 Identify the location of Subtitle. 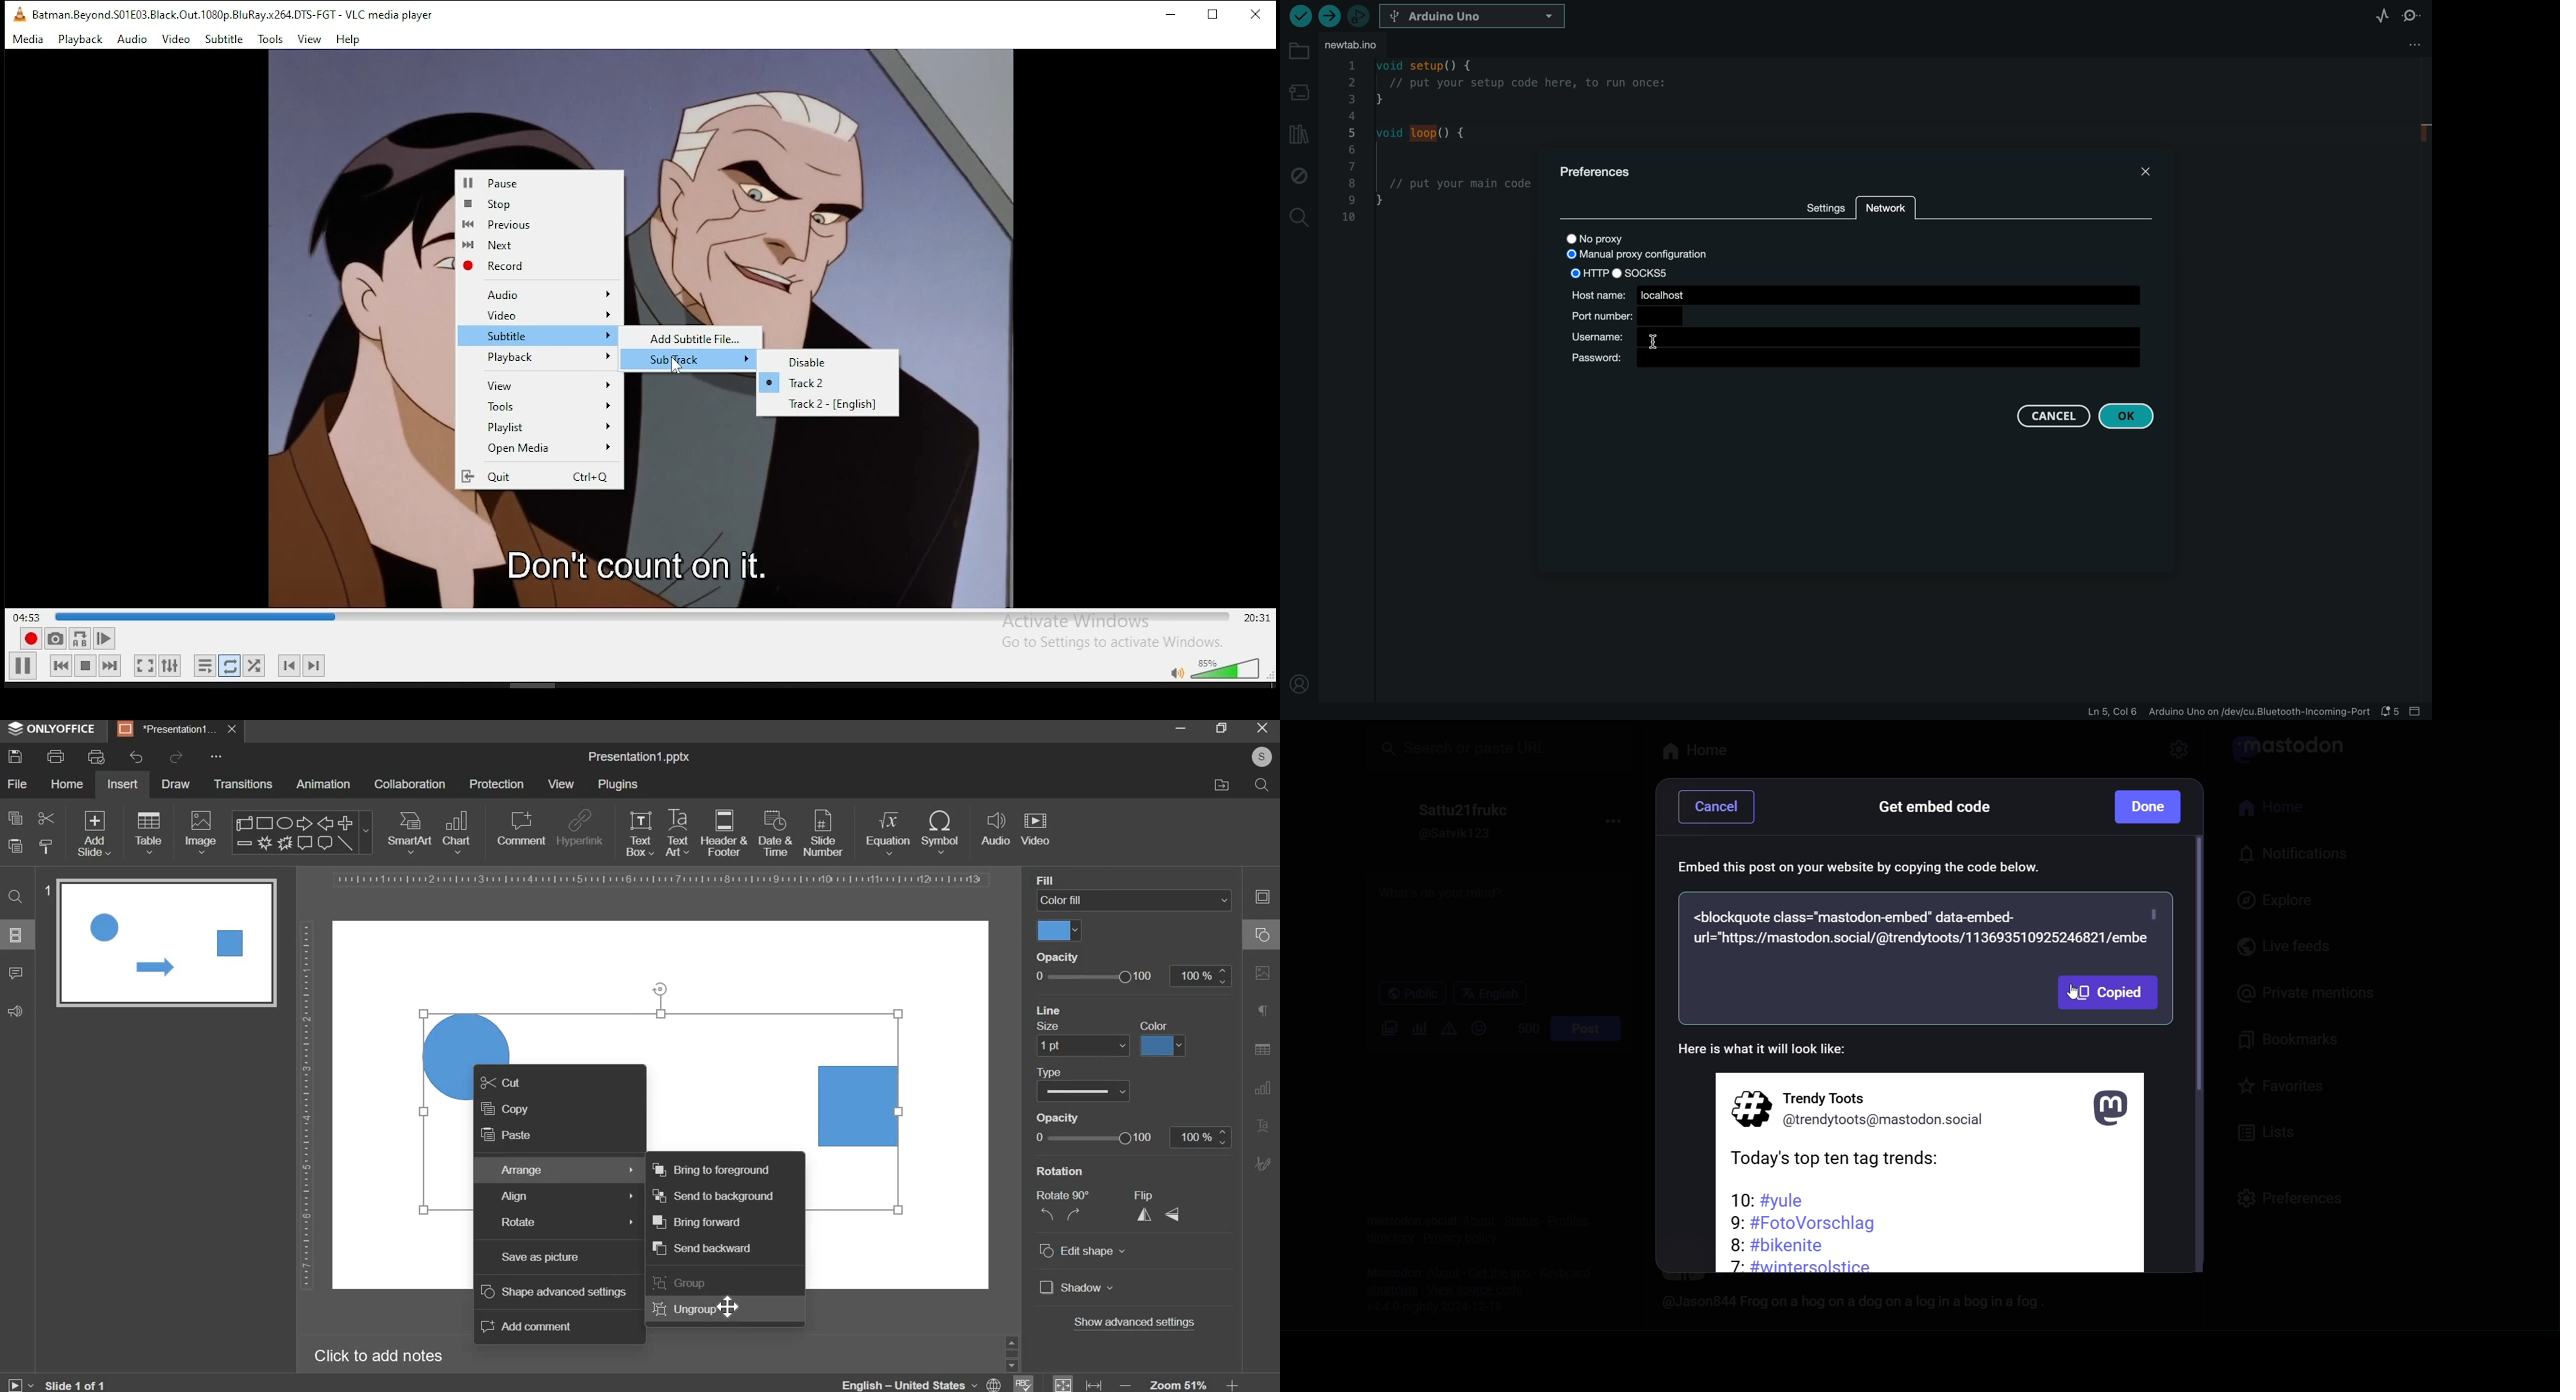
(224, 40).